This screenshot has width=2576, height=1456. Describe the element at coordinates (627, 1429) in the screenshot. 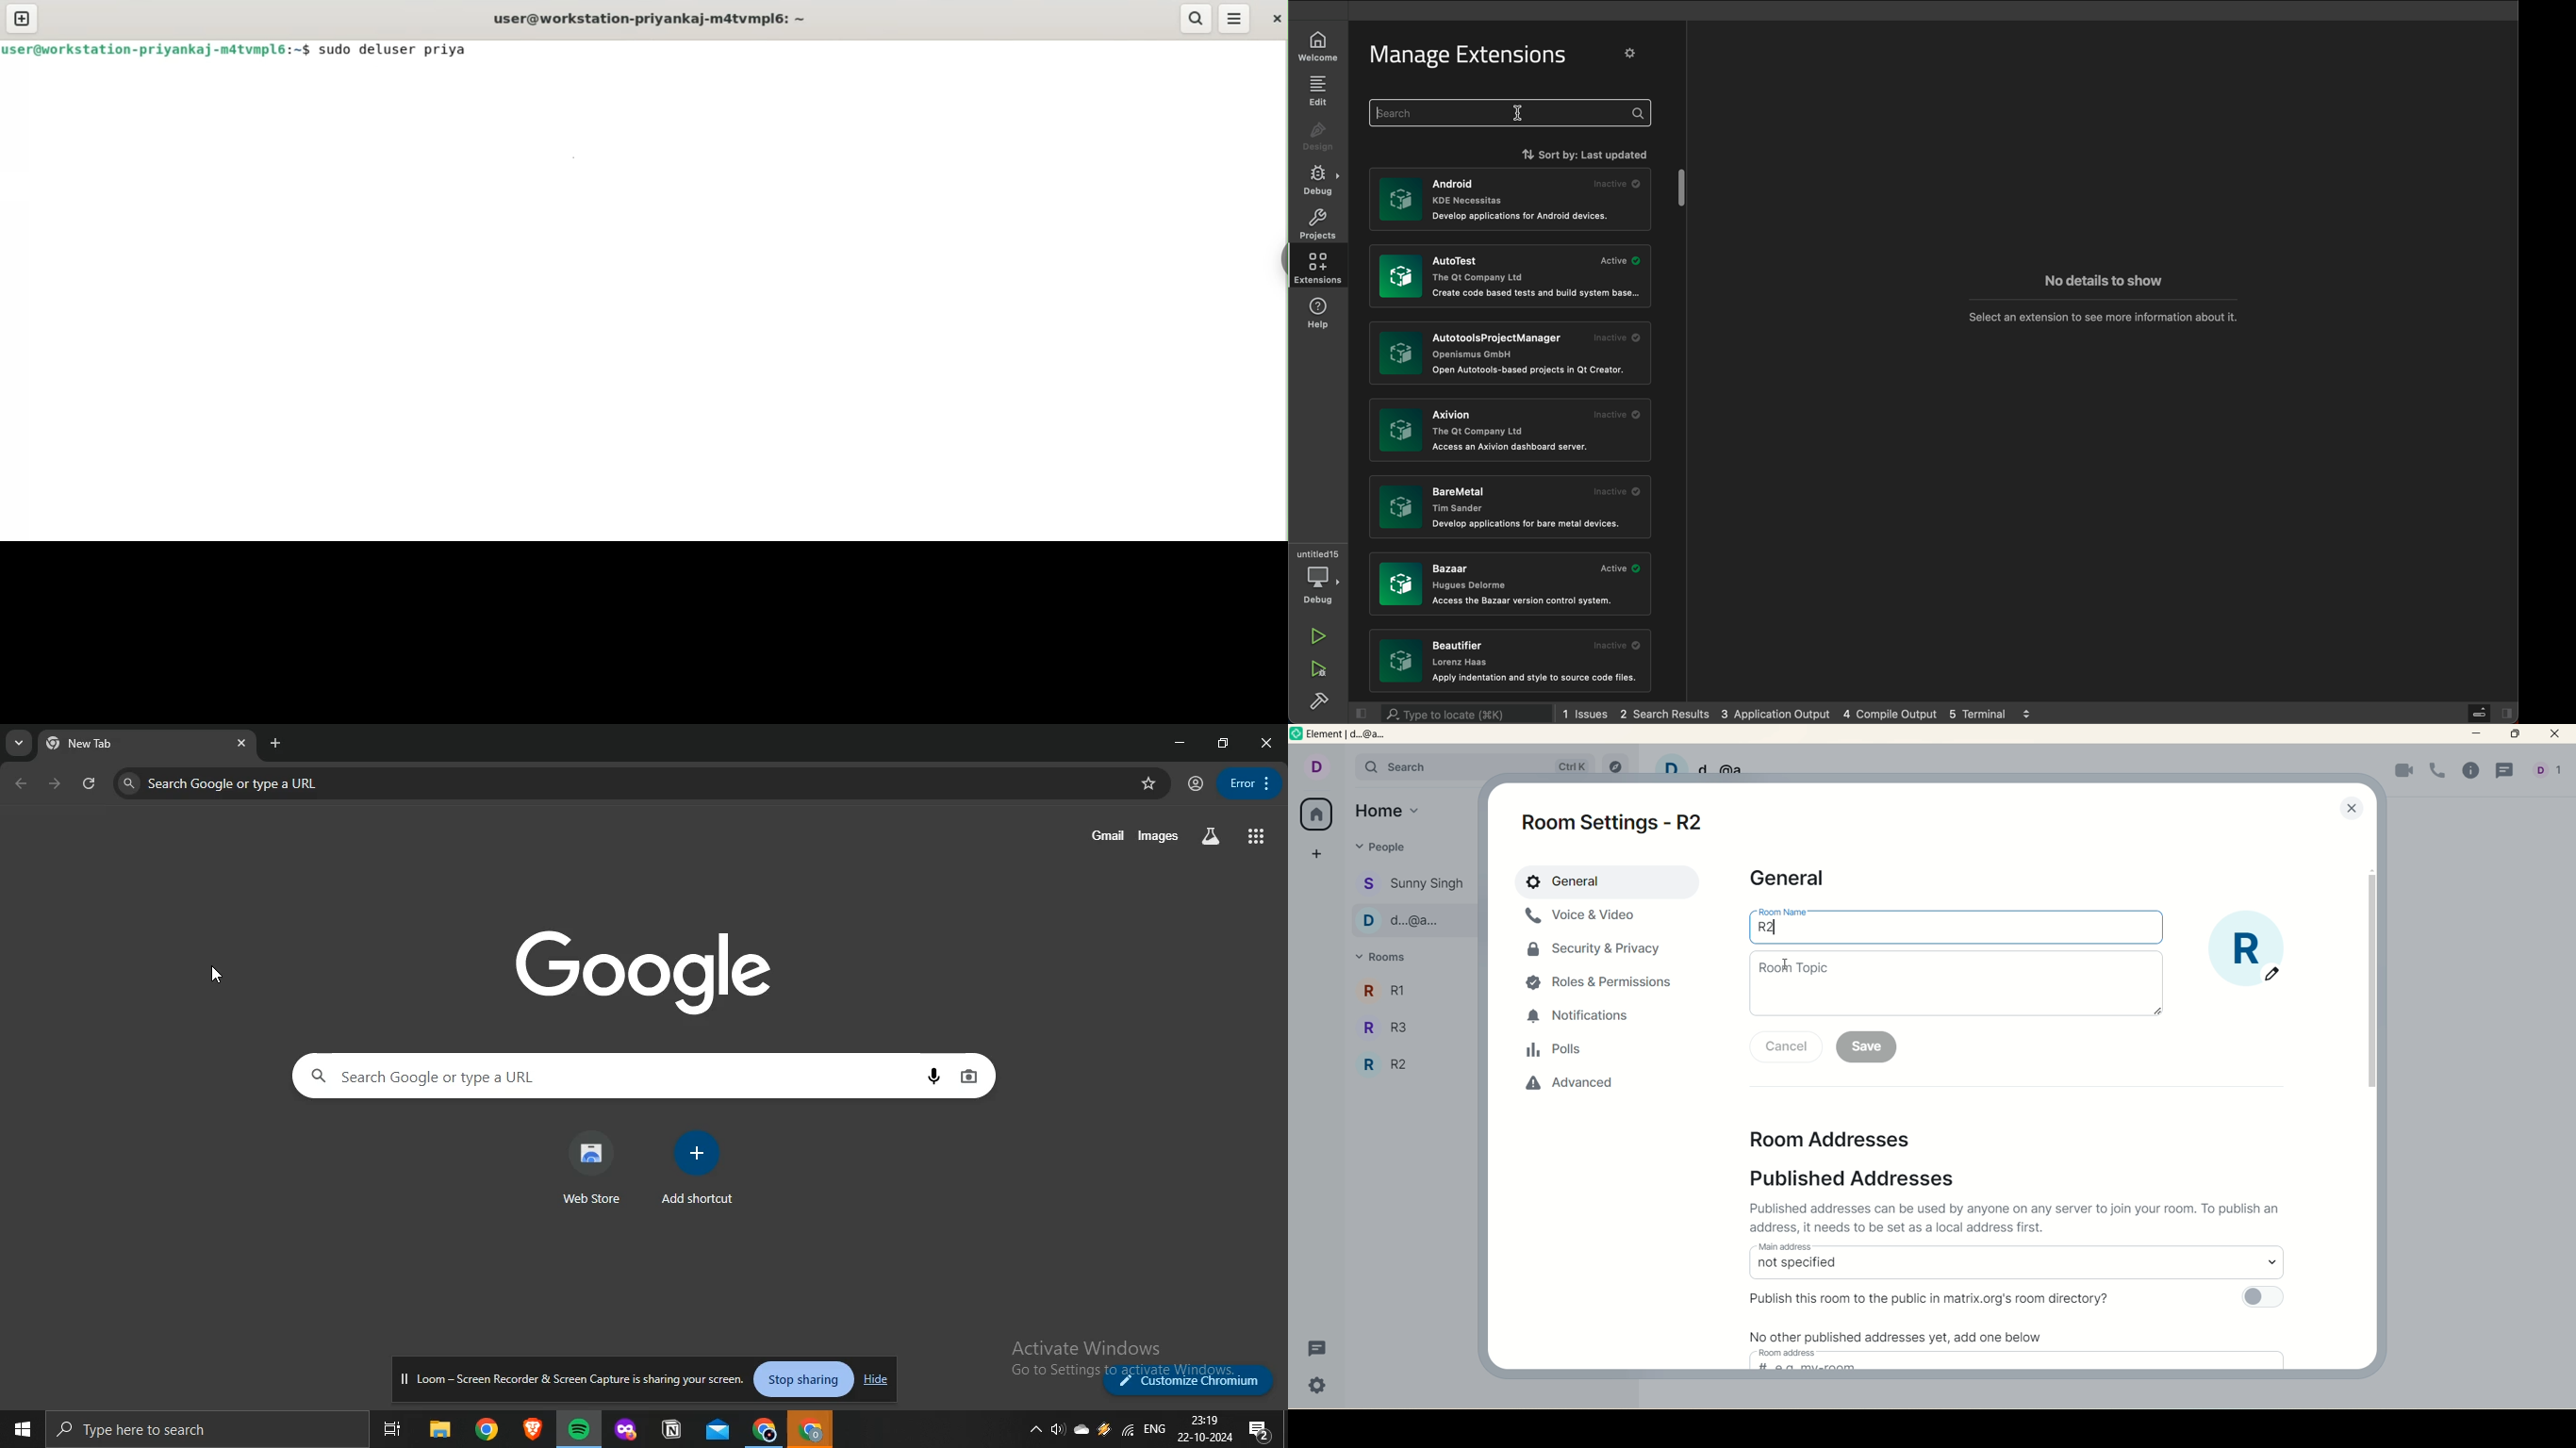

I see `mozilla firefox` at that location.